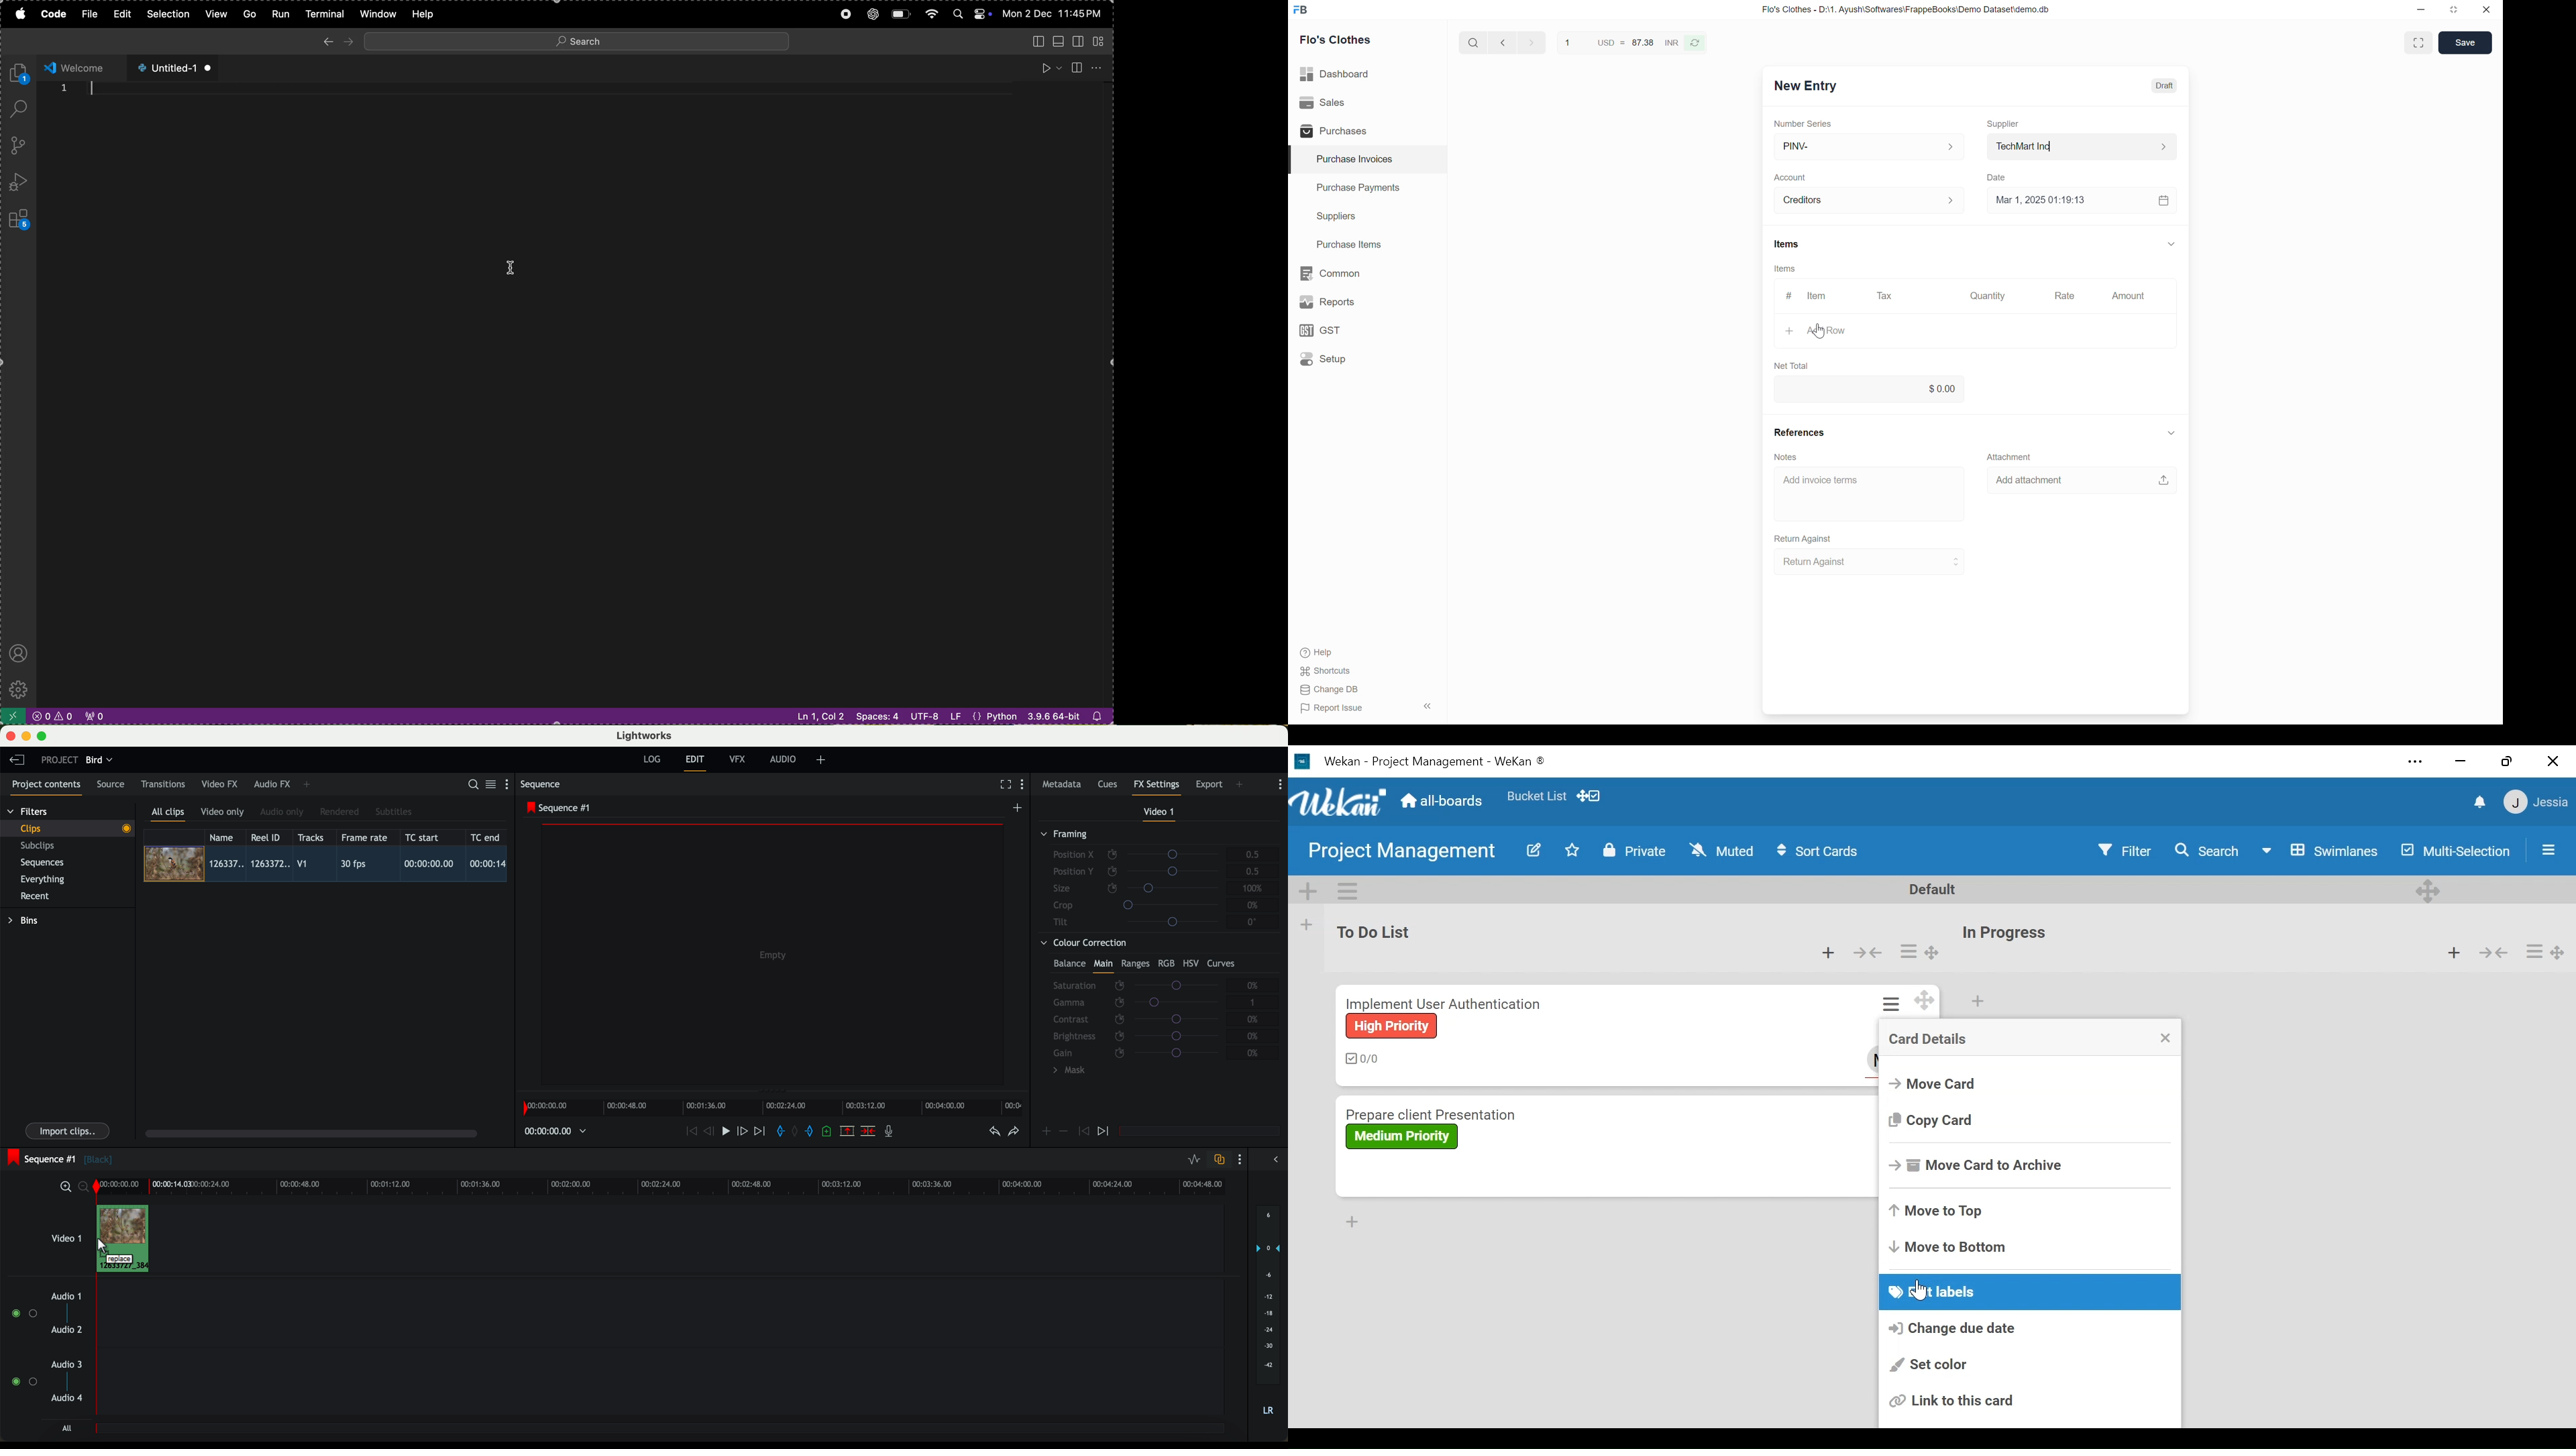 The image size is (2576, 1456). What do you see at coordinates (2453, 12) in the screenshot?
I see `restore down` at bounding box center [2453, 12].